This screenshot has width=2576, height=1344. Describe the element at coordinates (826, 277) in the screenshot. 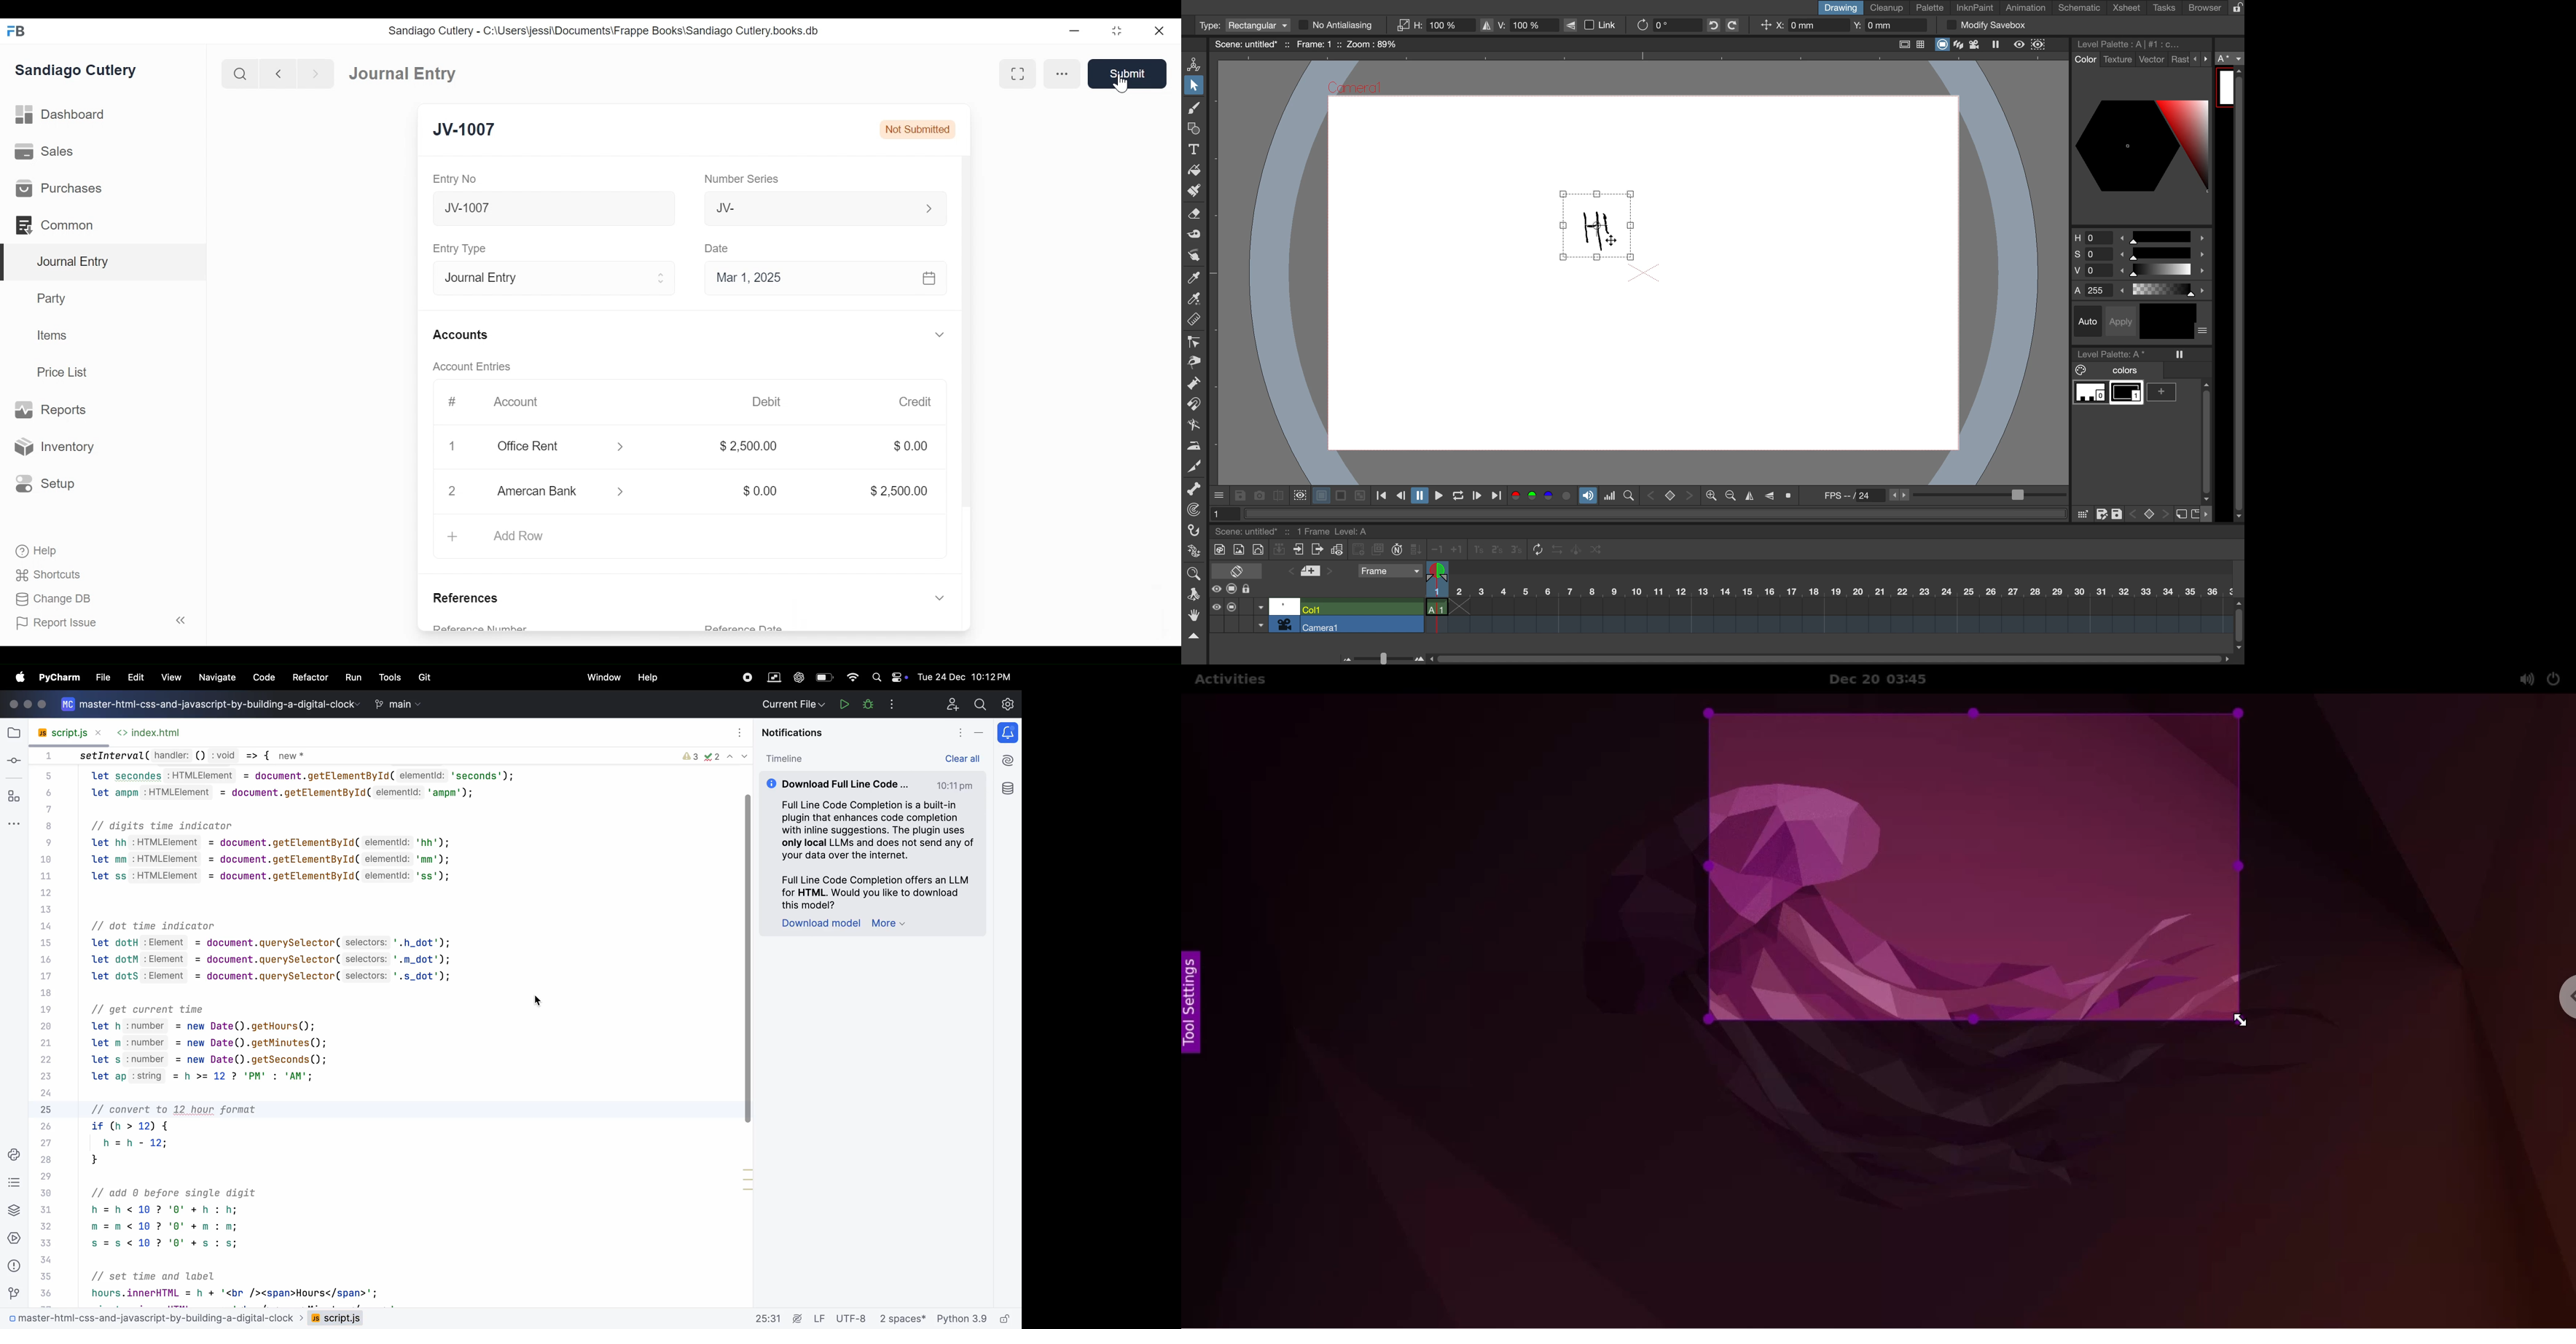

I see `Mar 1, 2025` at that location.